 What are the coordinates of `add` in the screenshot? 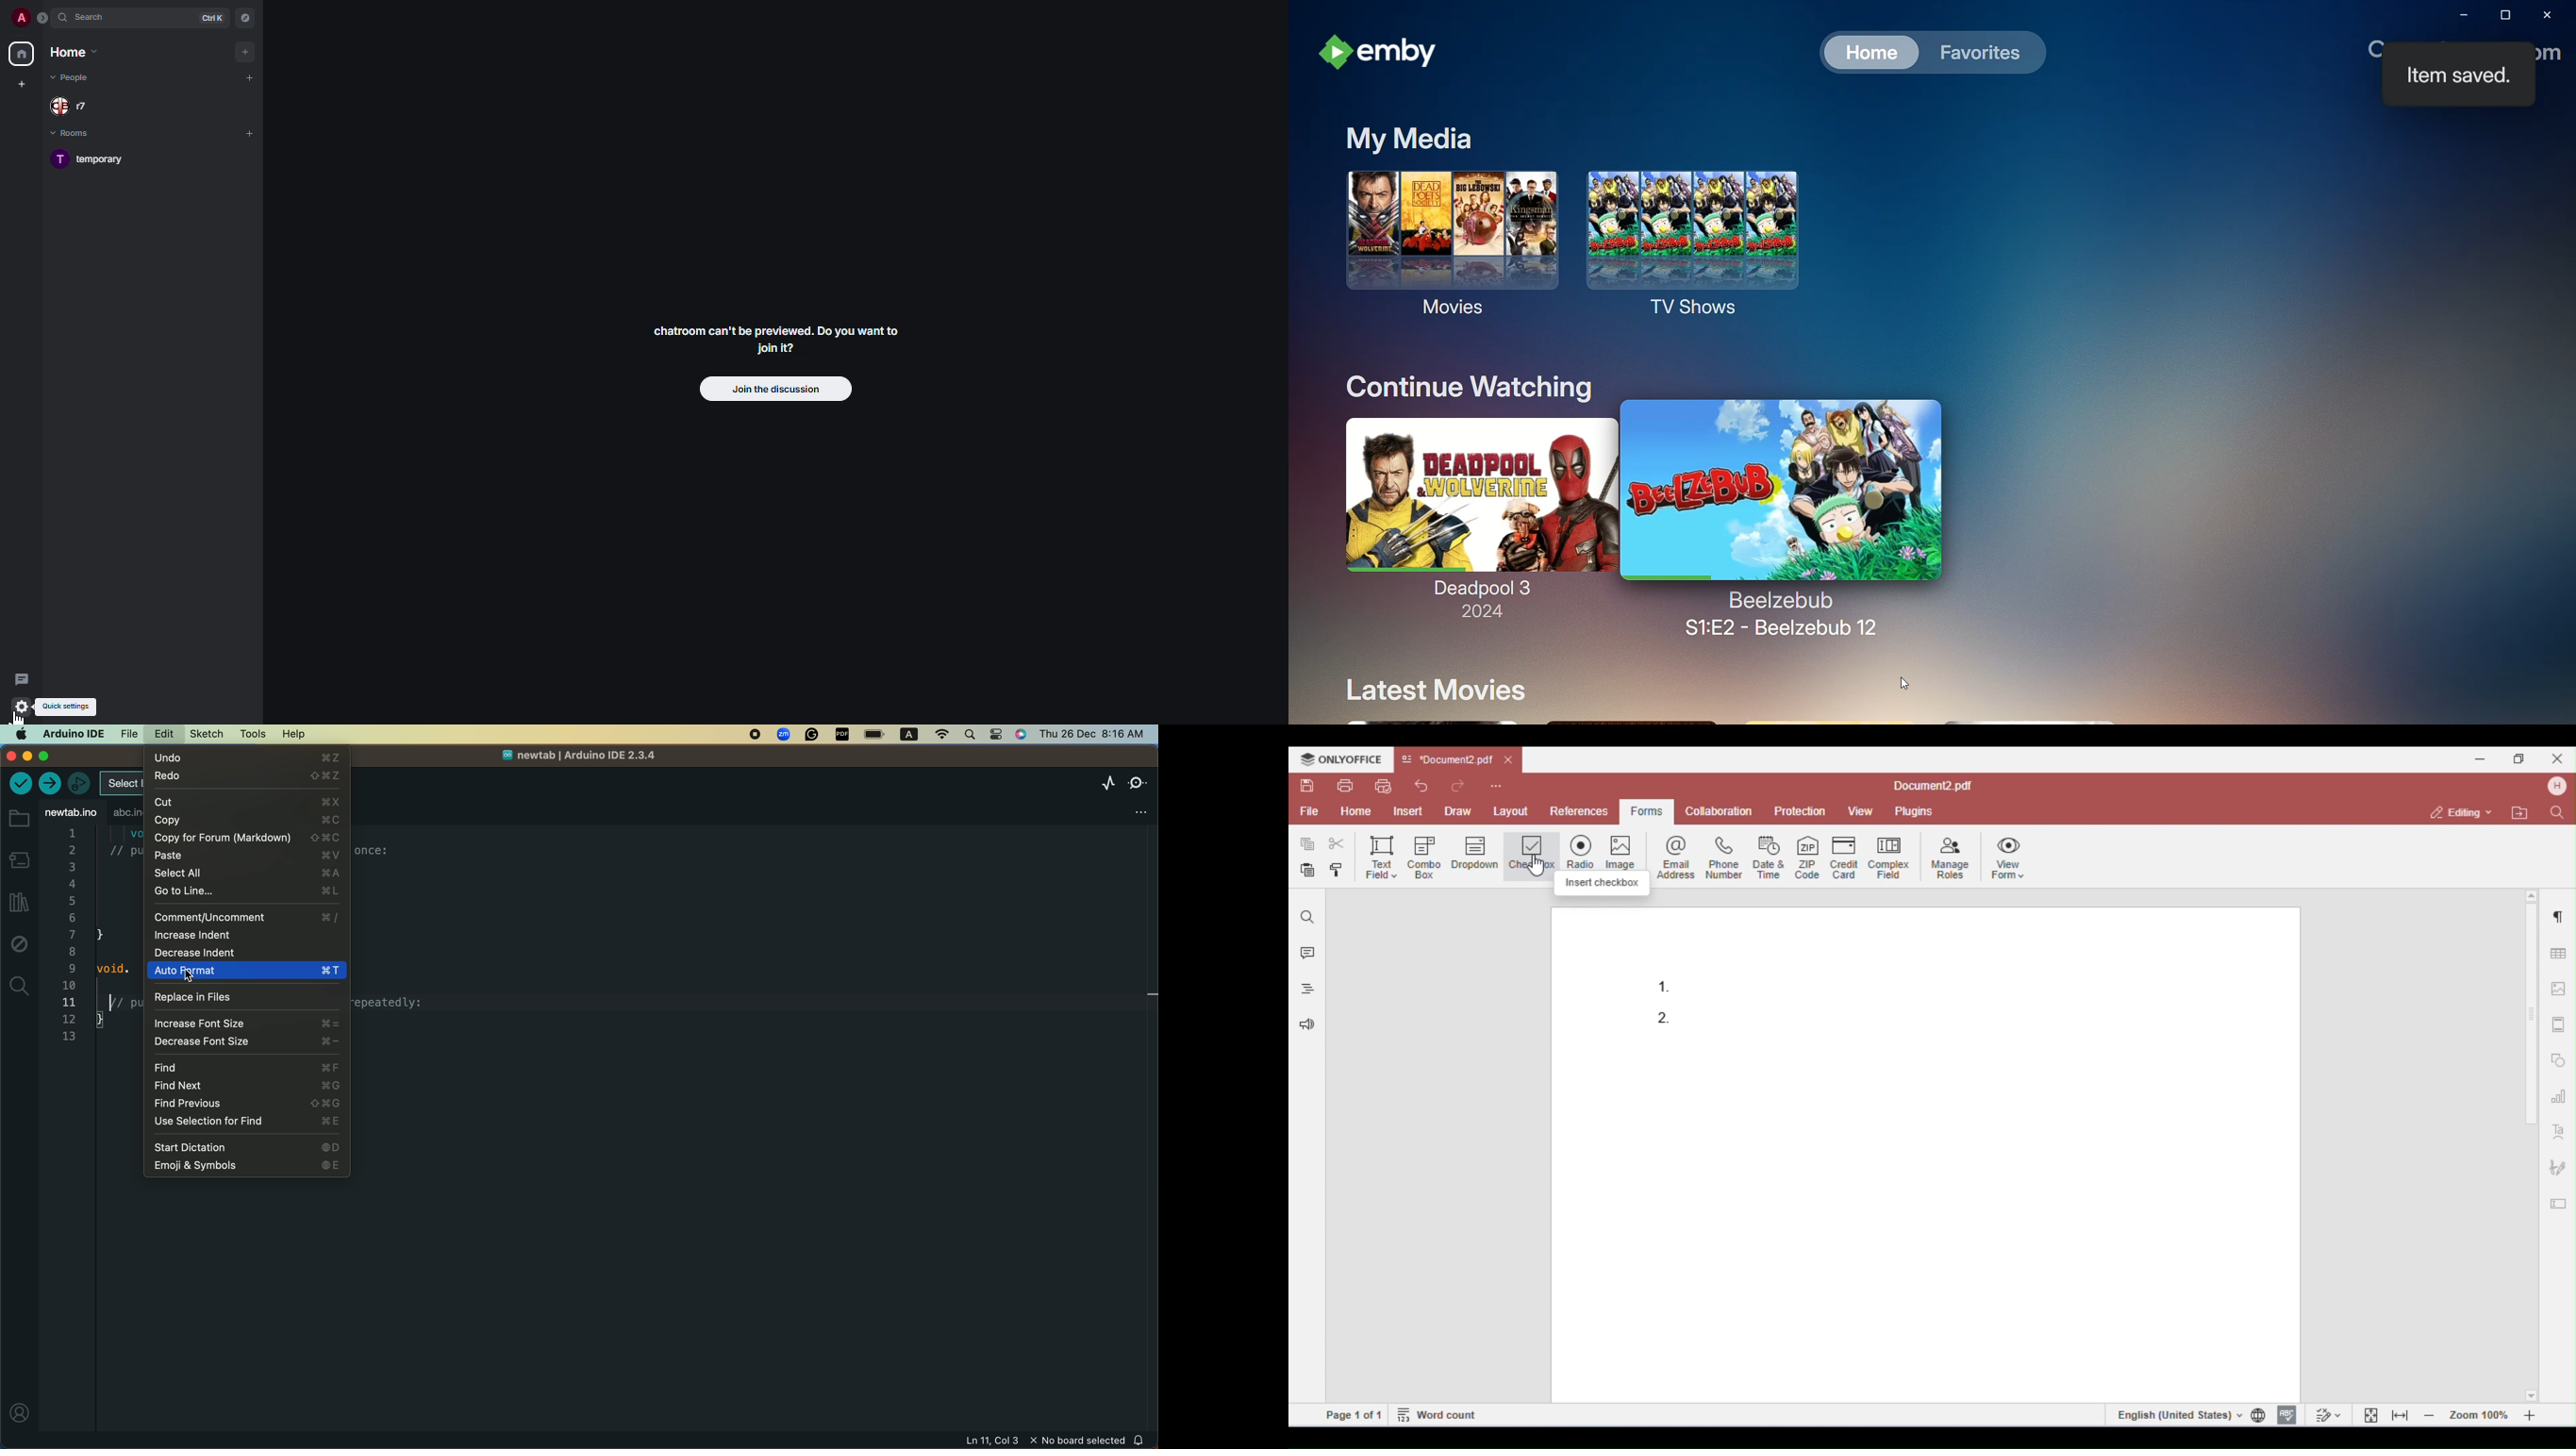 It's located at (249, 131).